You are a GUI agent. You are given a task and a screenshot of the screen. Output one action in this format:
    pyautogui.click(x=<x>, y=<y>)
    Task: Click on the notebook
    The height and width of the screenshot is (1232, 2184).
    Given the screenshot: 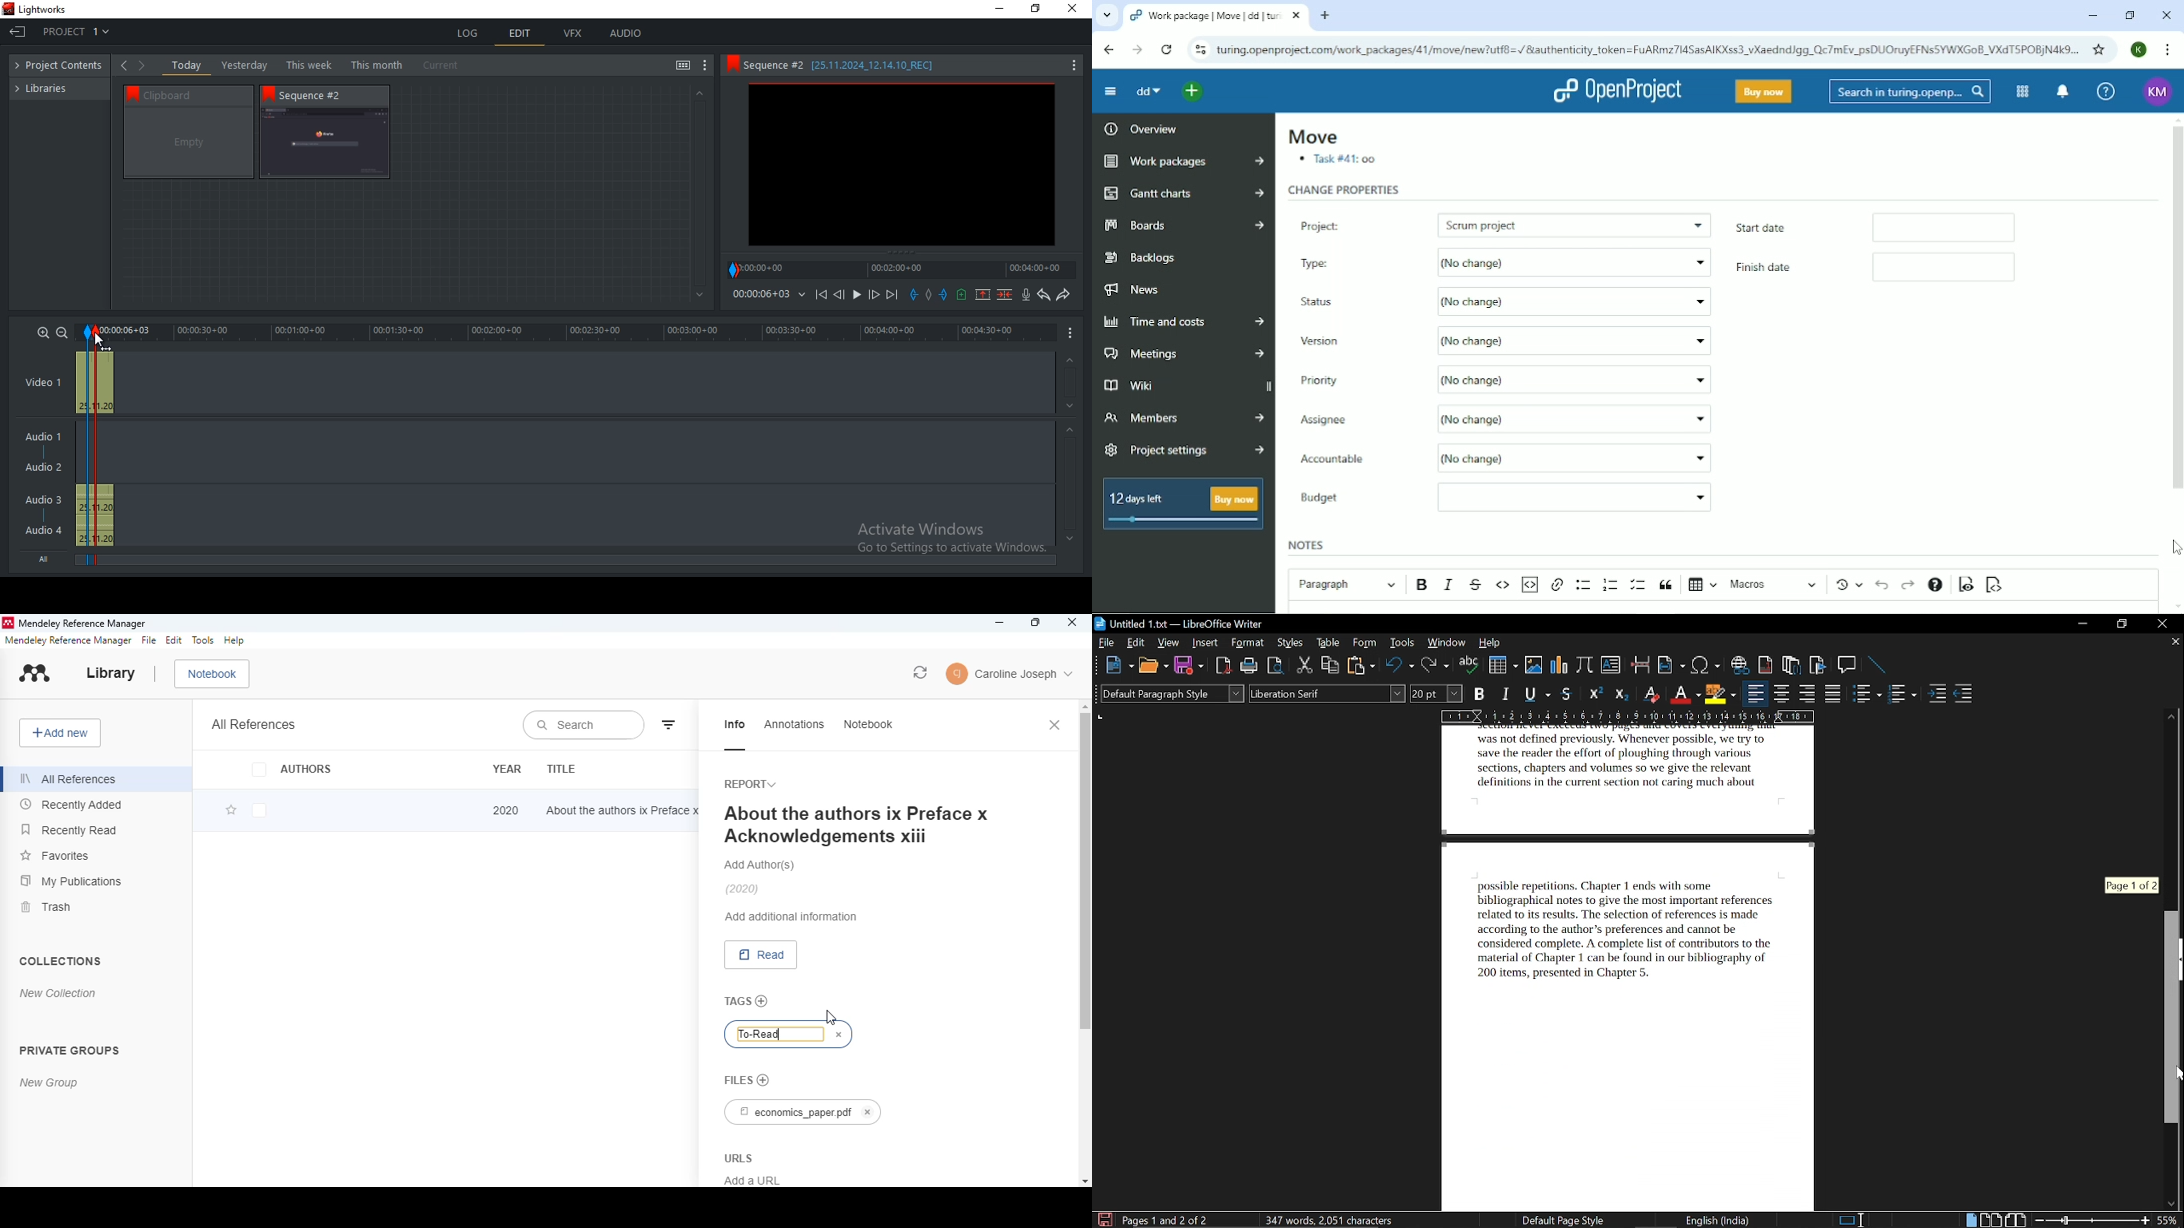 What is the action you would take?
    pyautogui.click(x=212, y=674)
    